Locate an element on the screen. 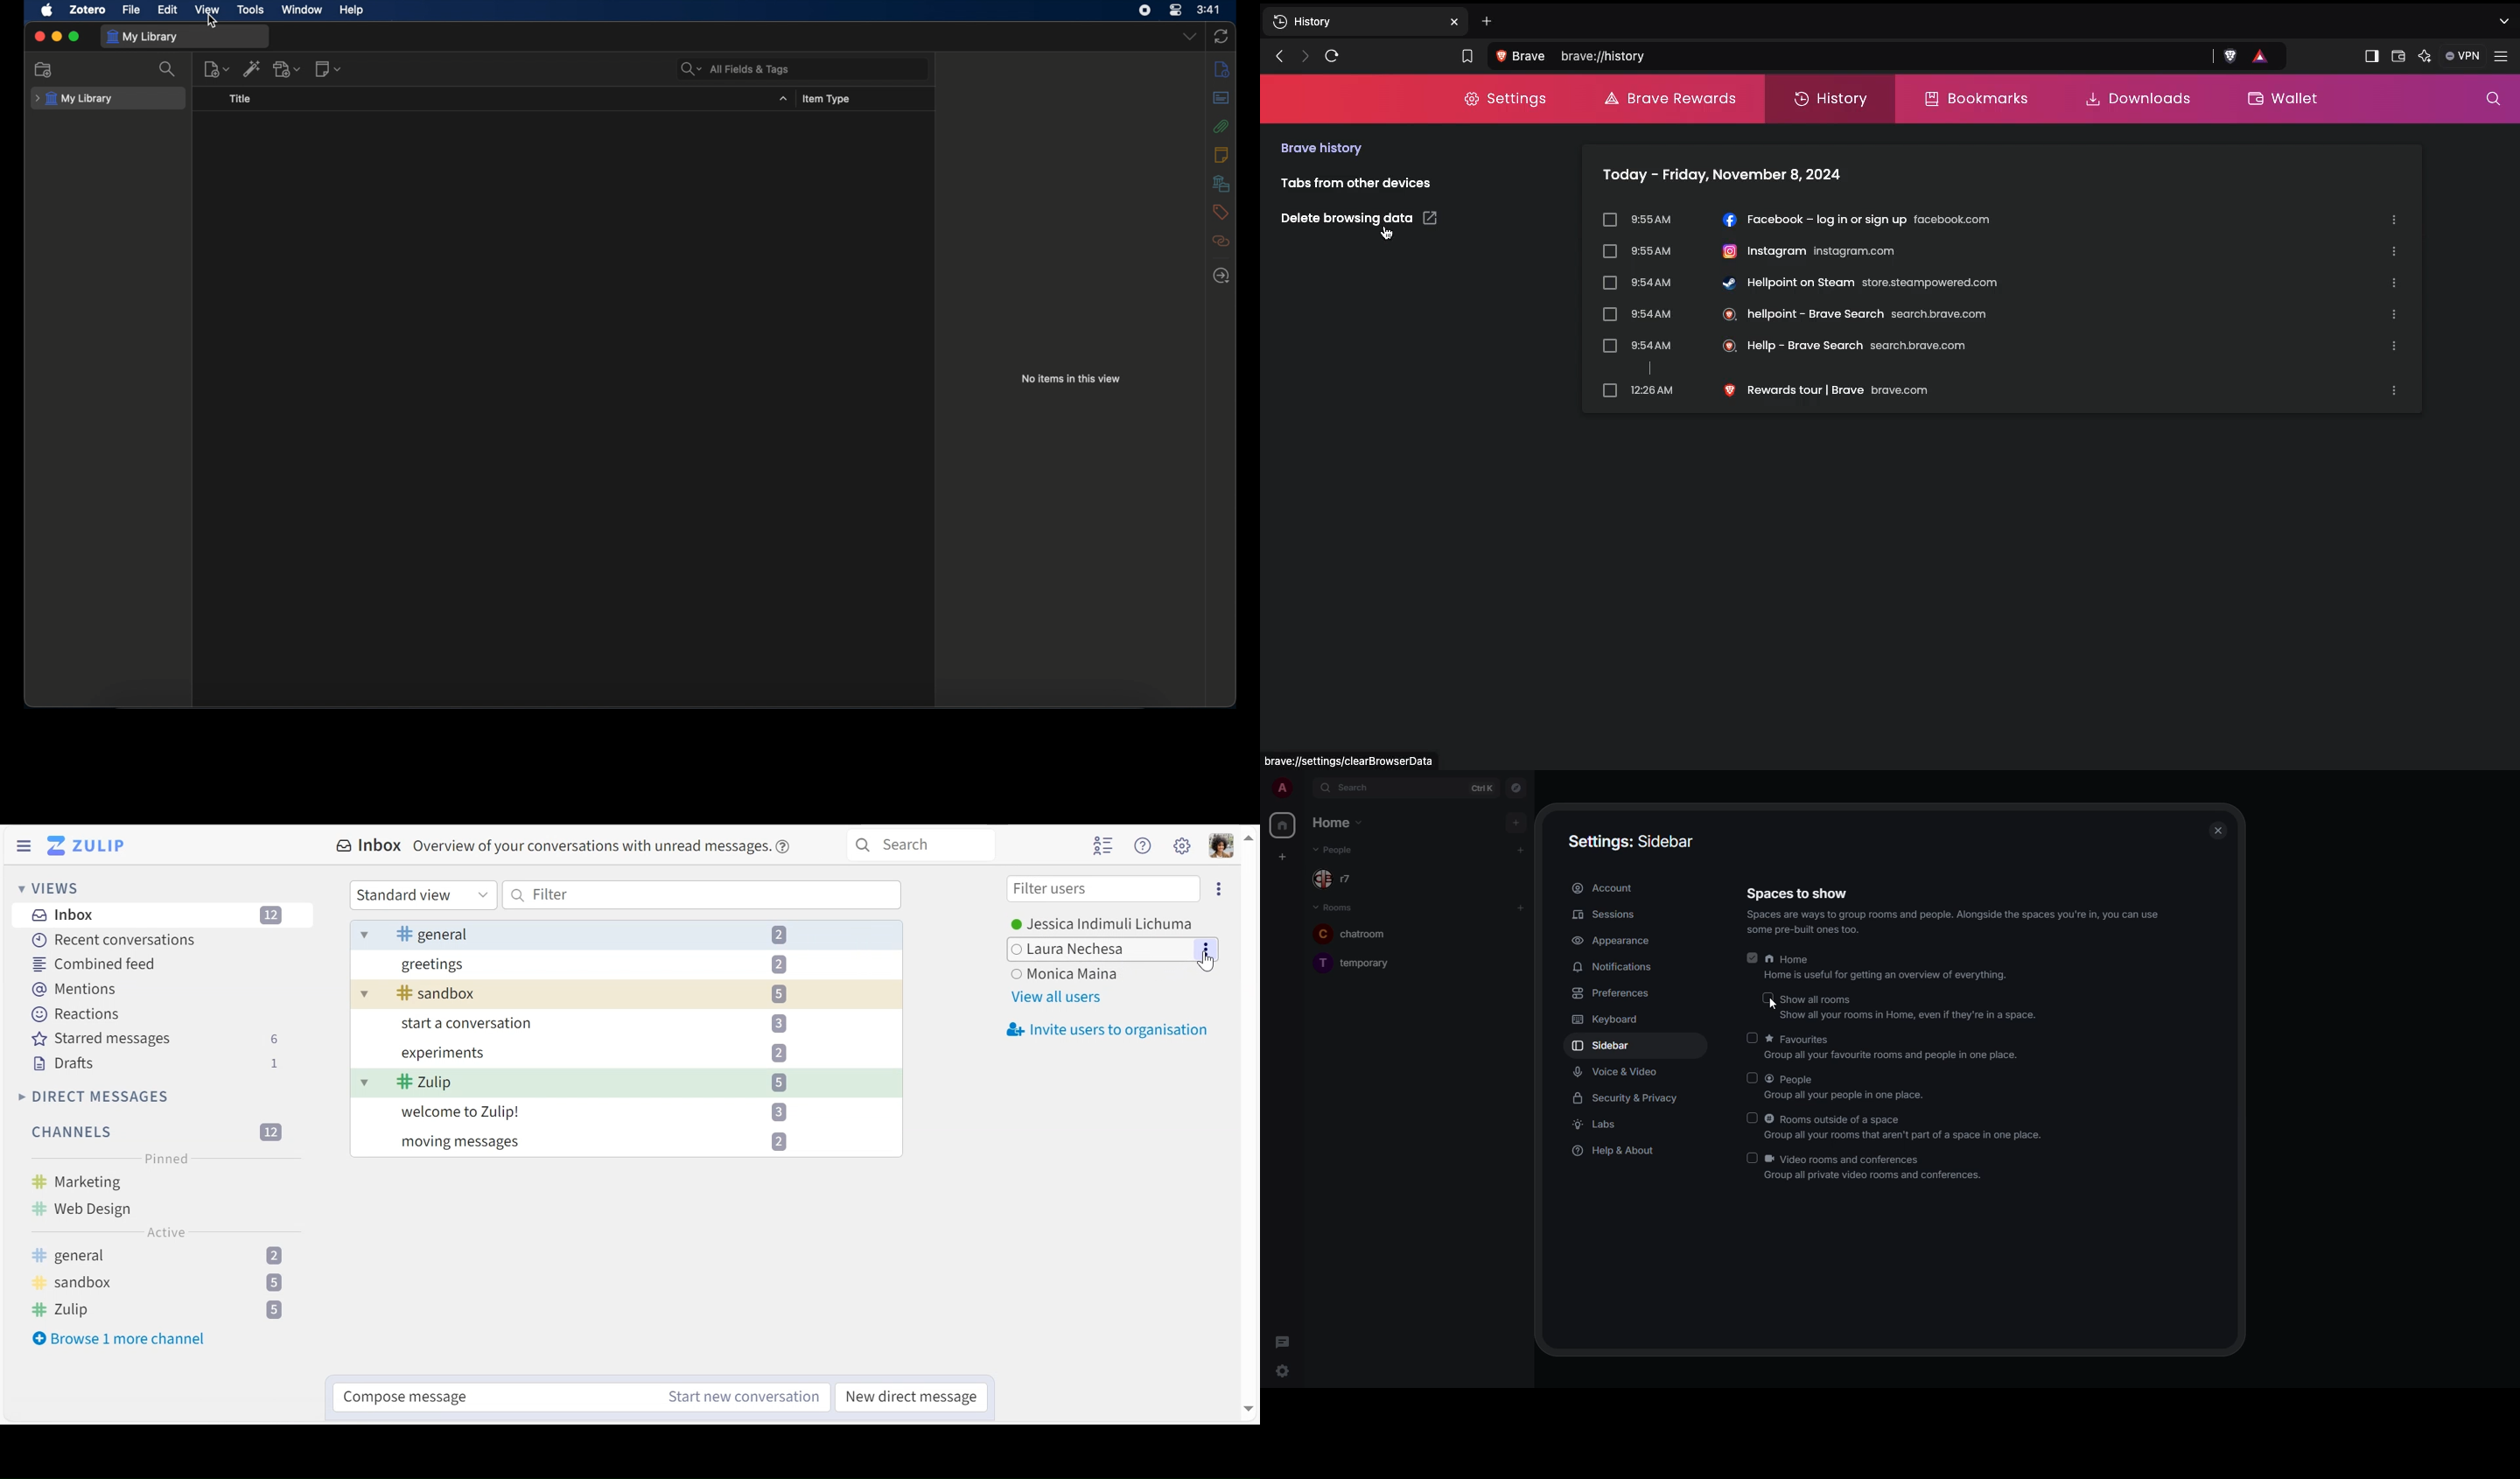  quick settings is located at coordinates (1280, 1369).